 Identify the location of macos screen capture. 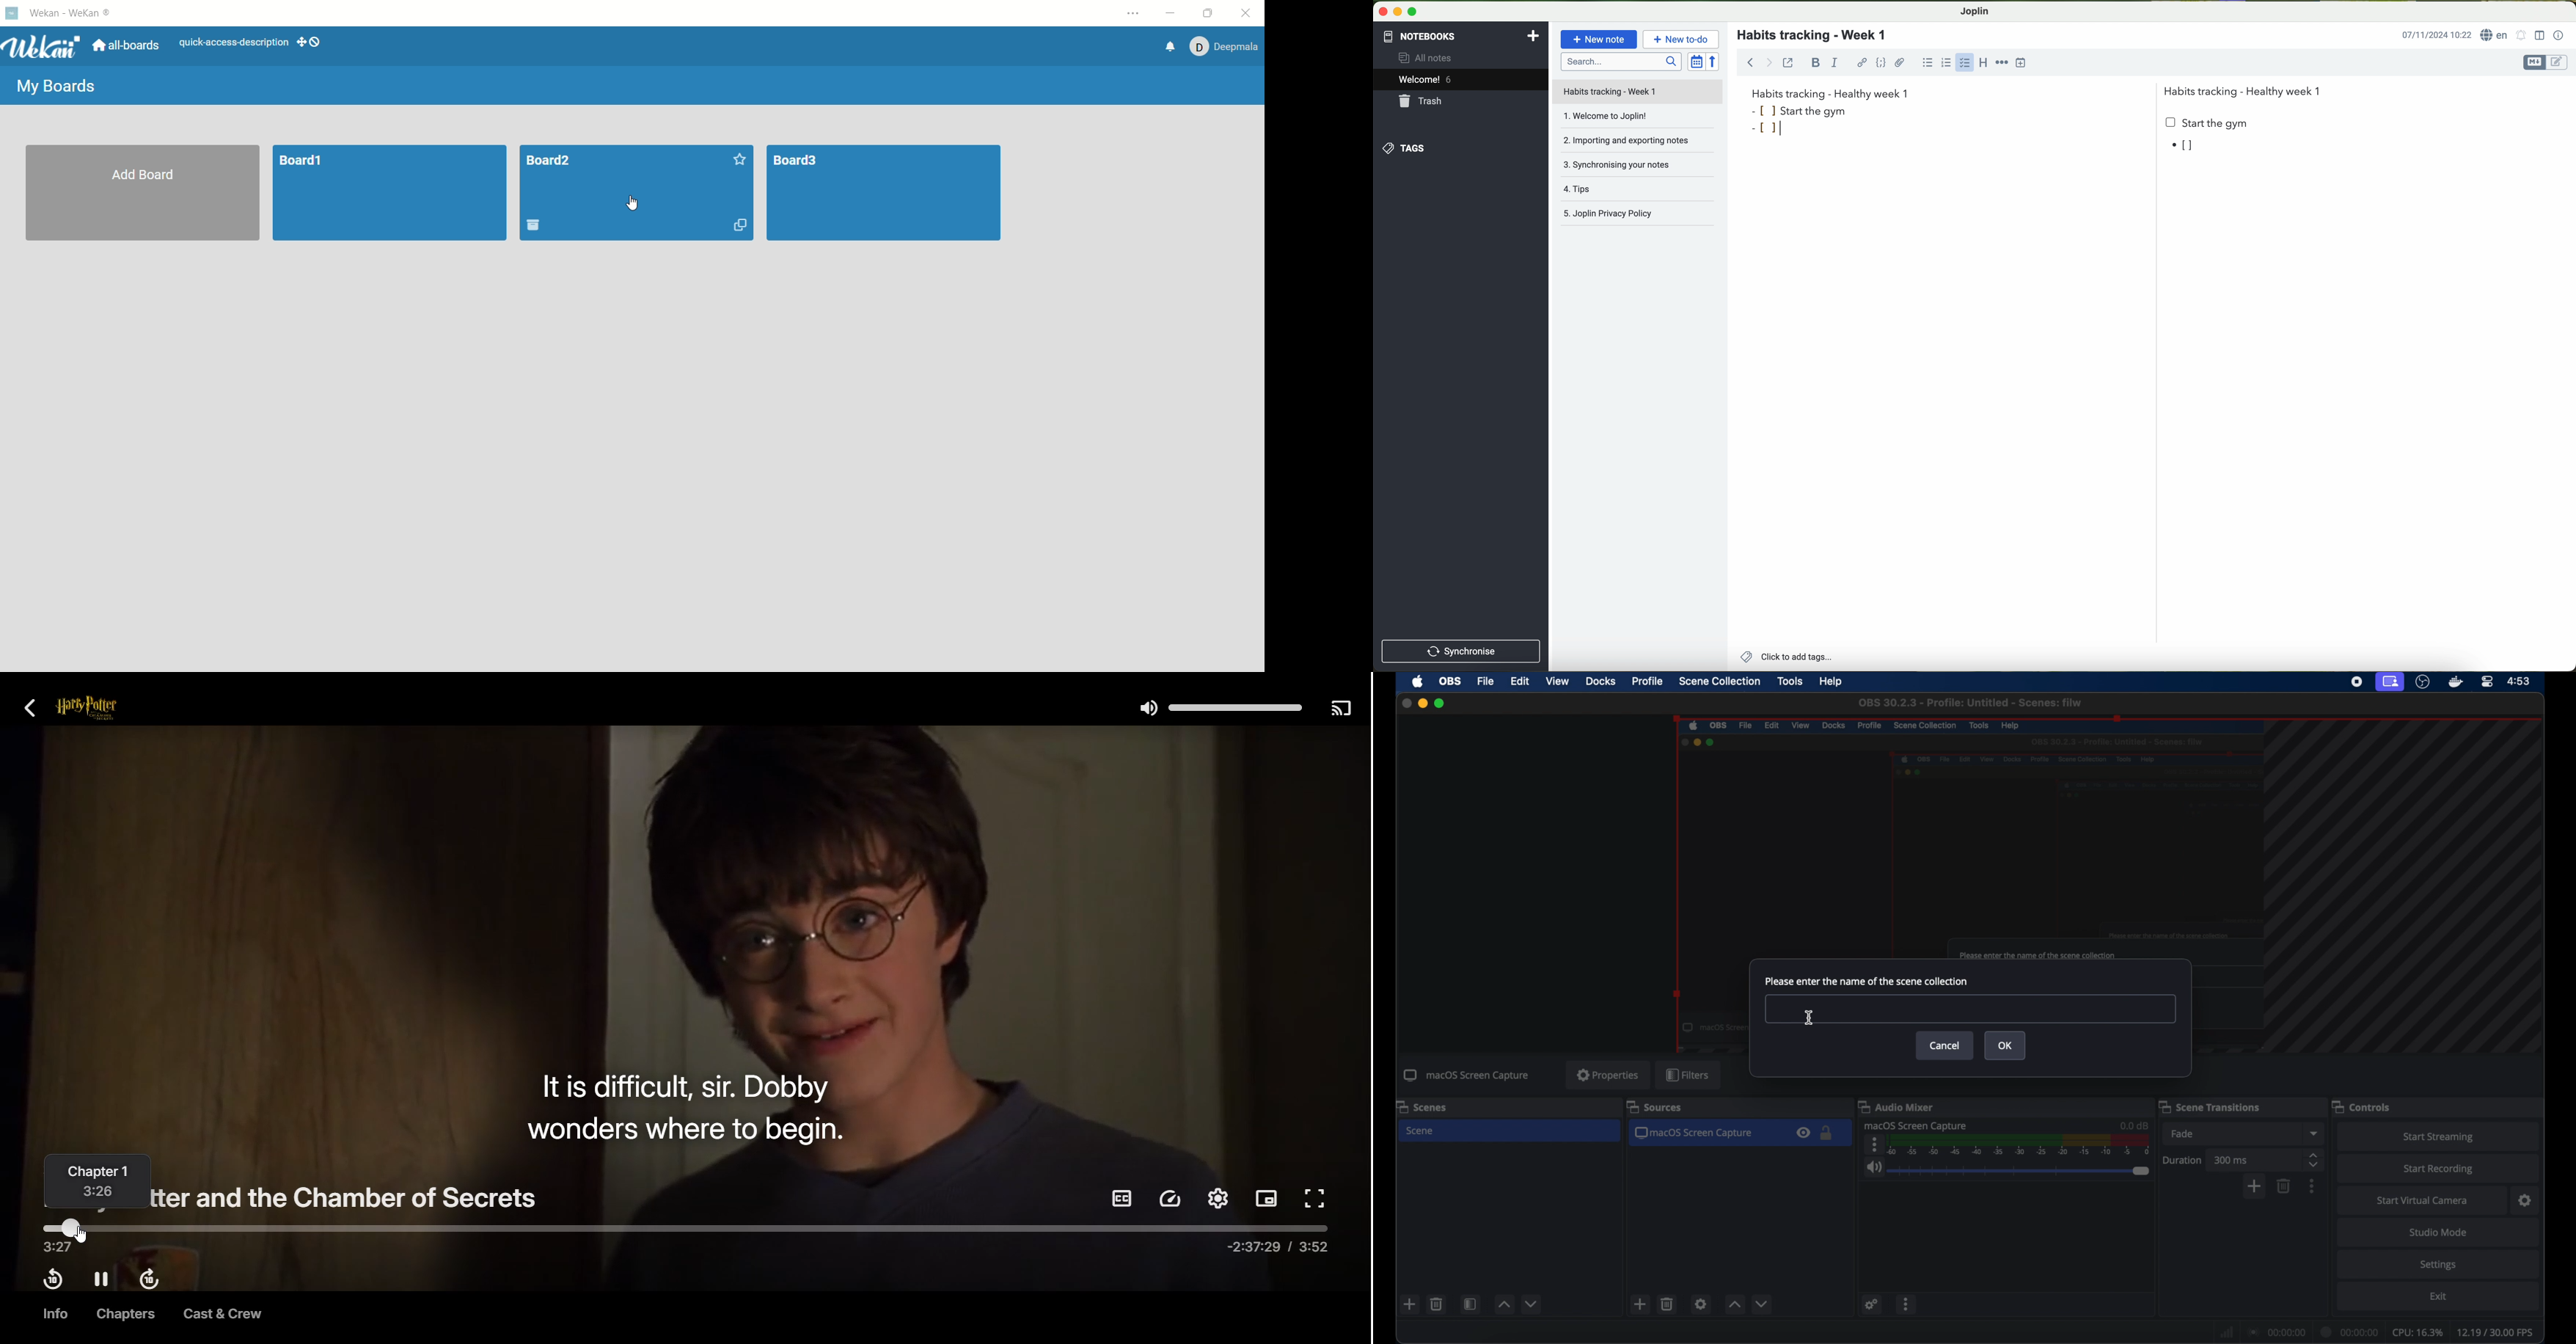
(1697, 1134).